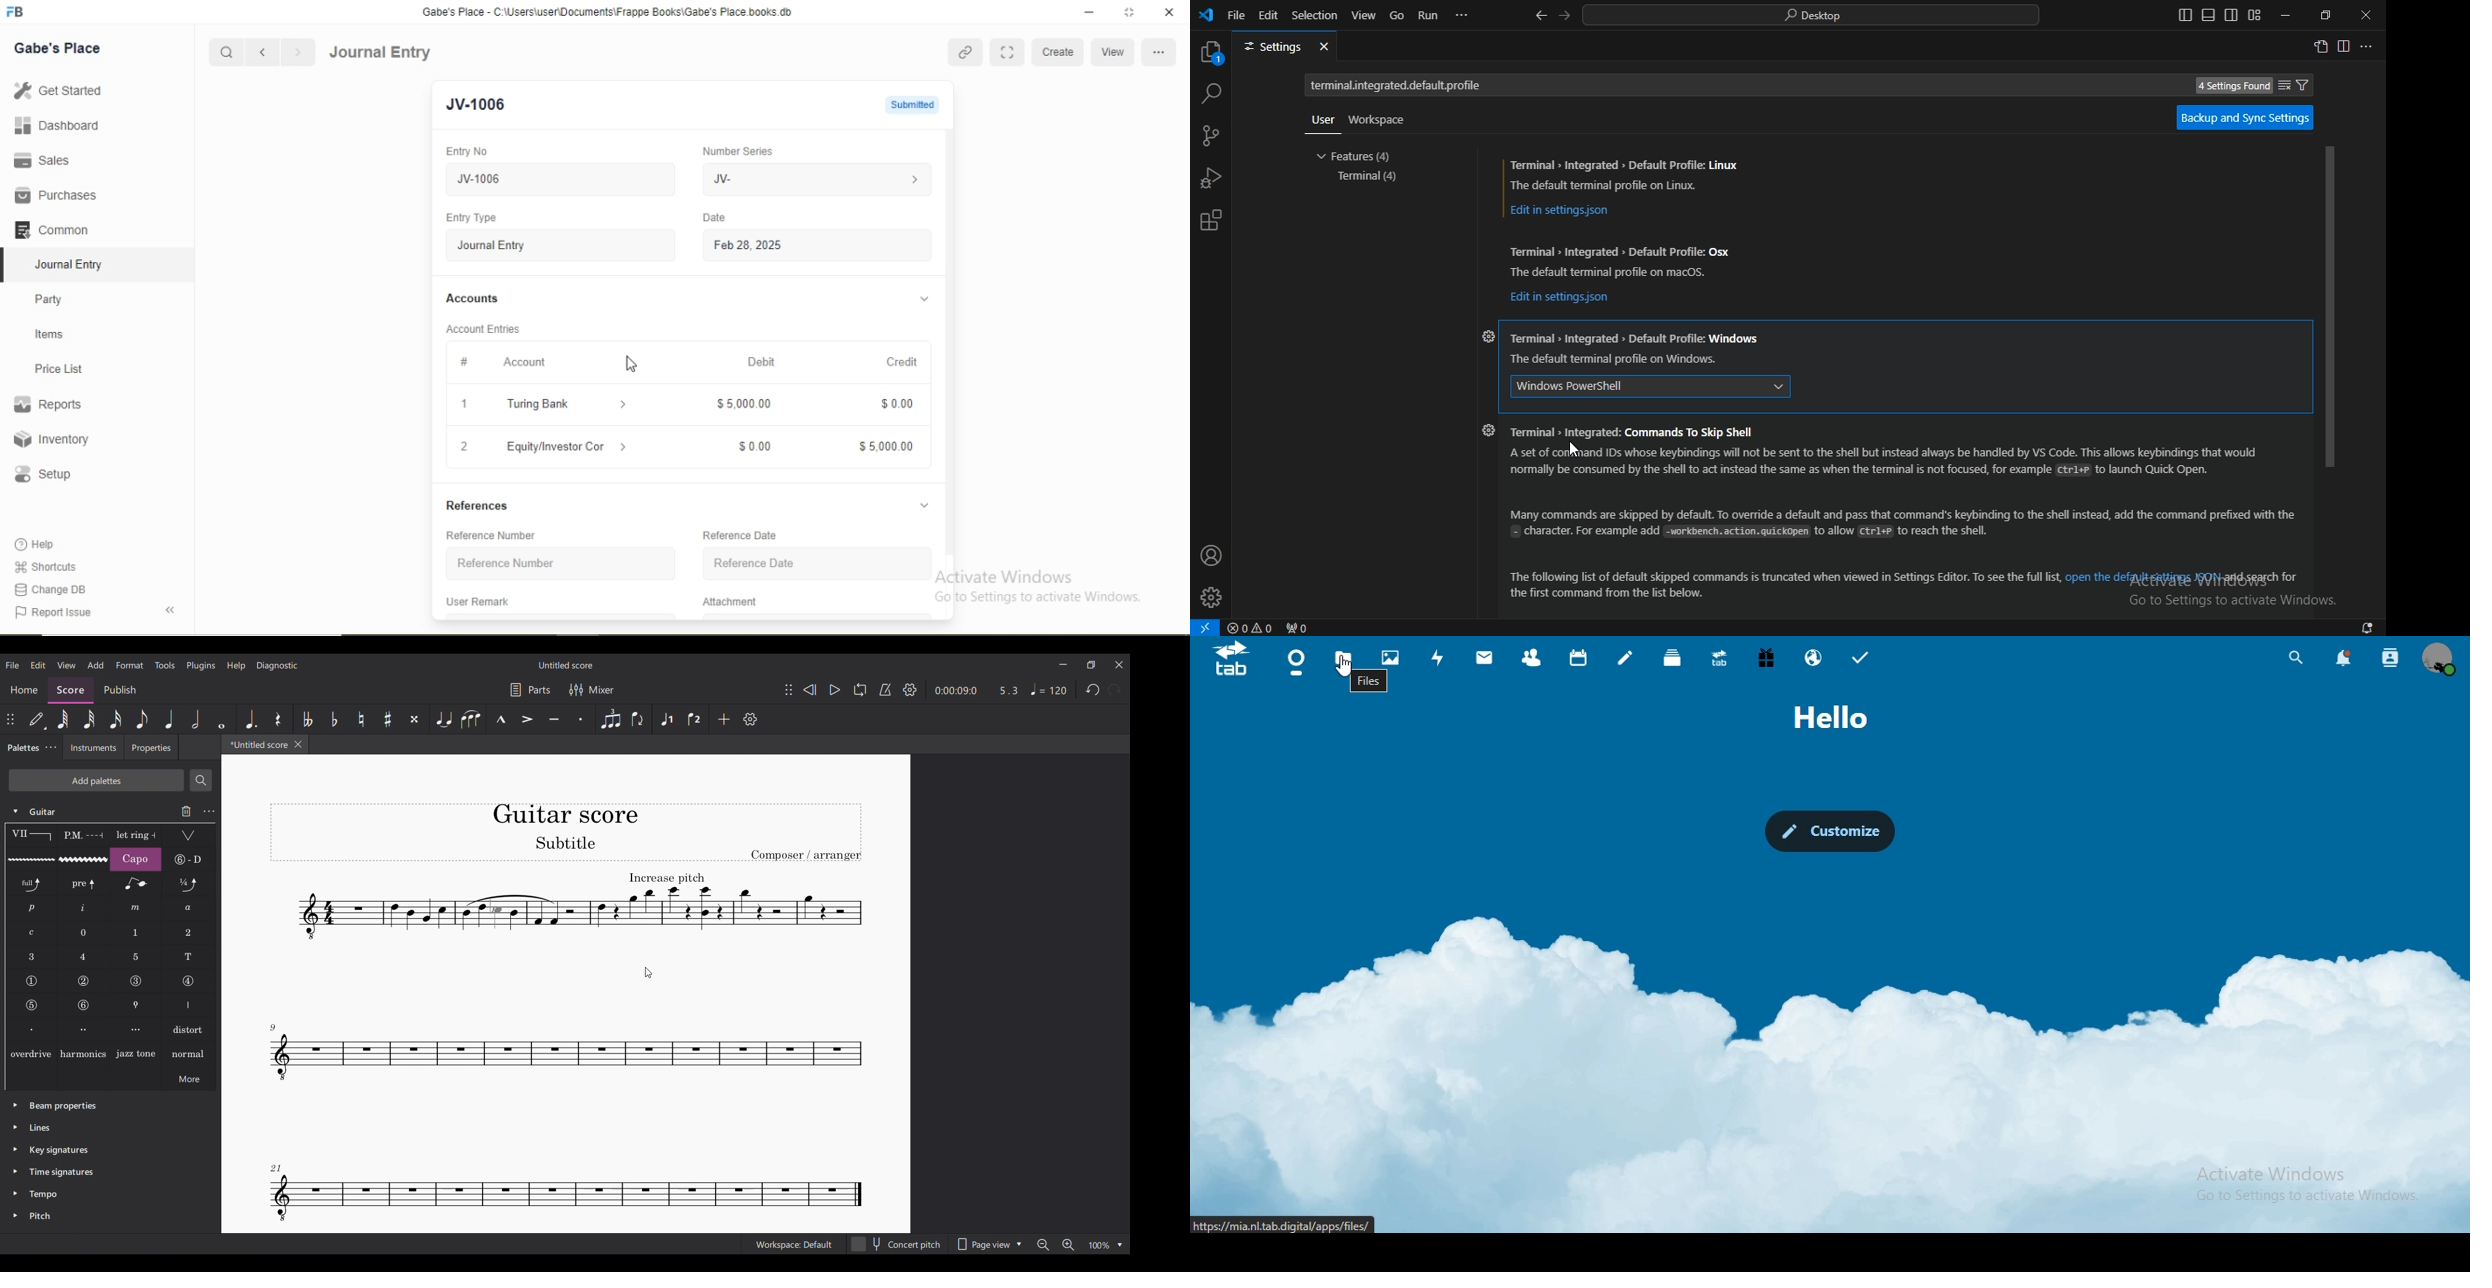 The height and width of the screenshot is (1288, 2492). Describe the element at coordinates (625, 405) in the screenshot. I see `Dropdown` at that location.